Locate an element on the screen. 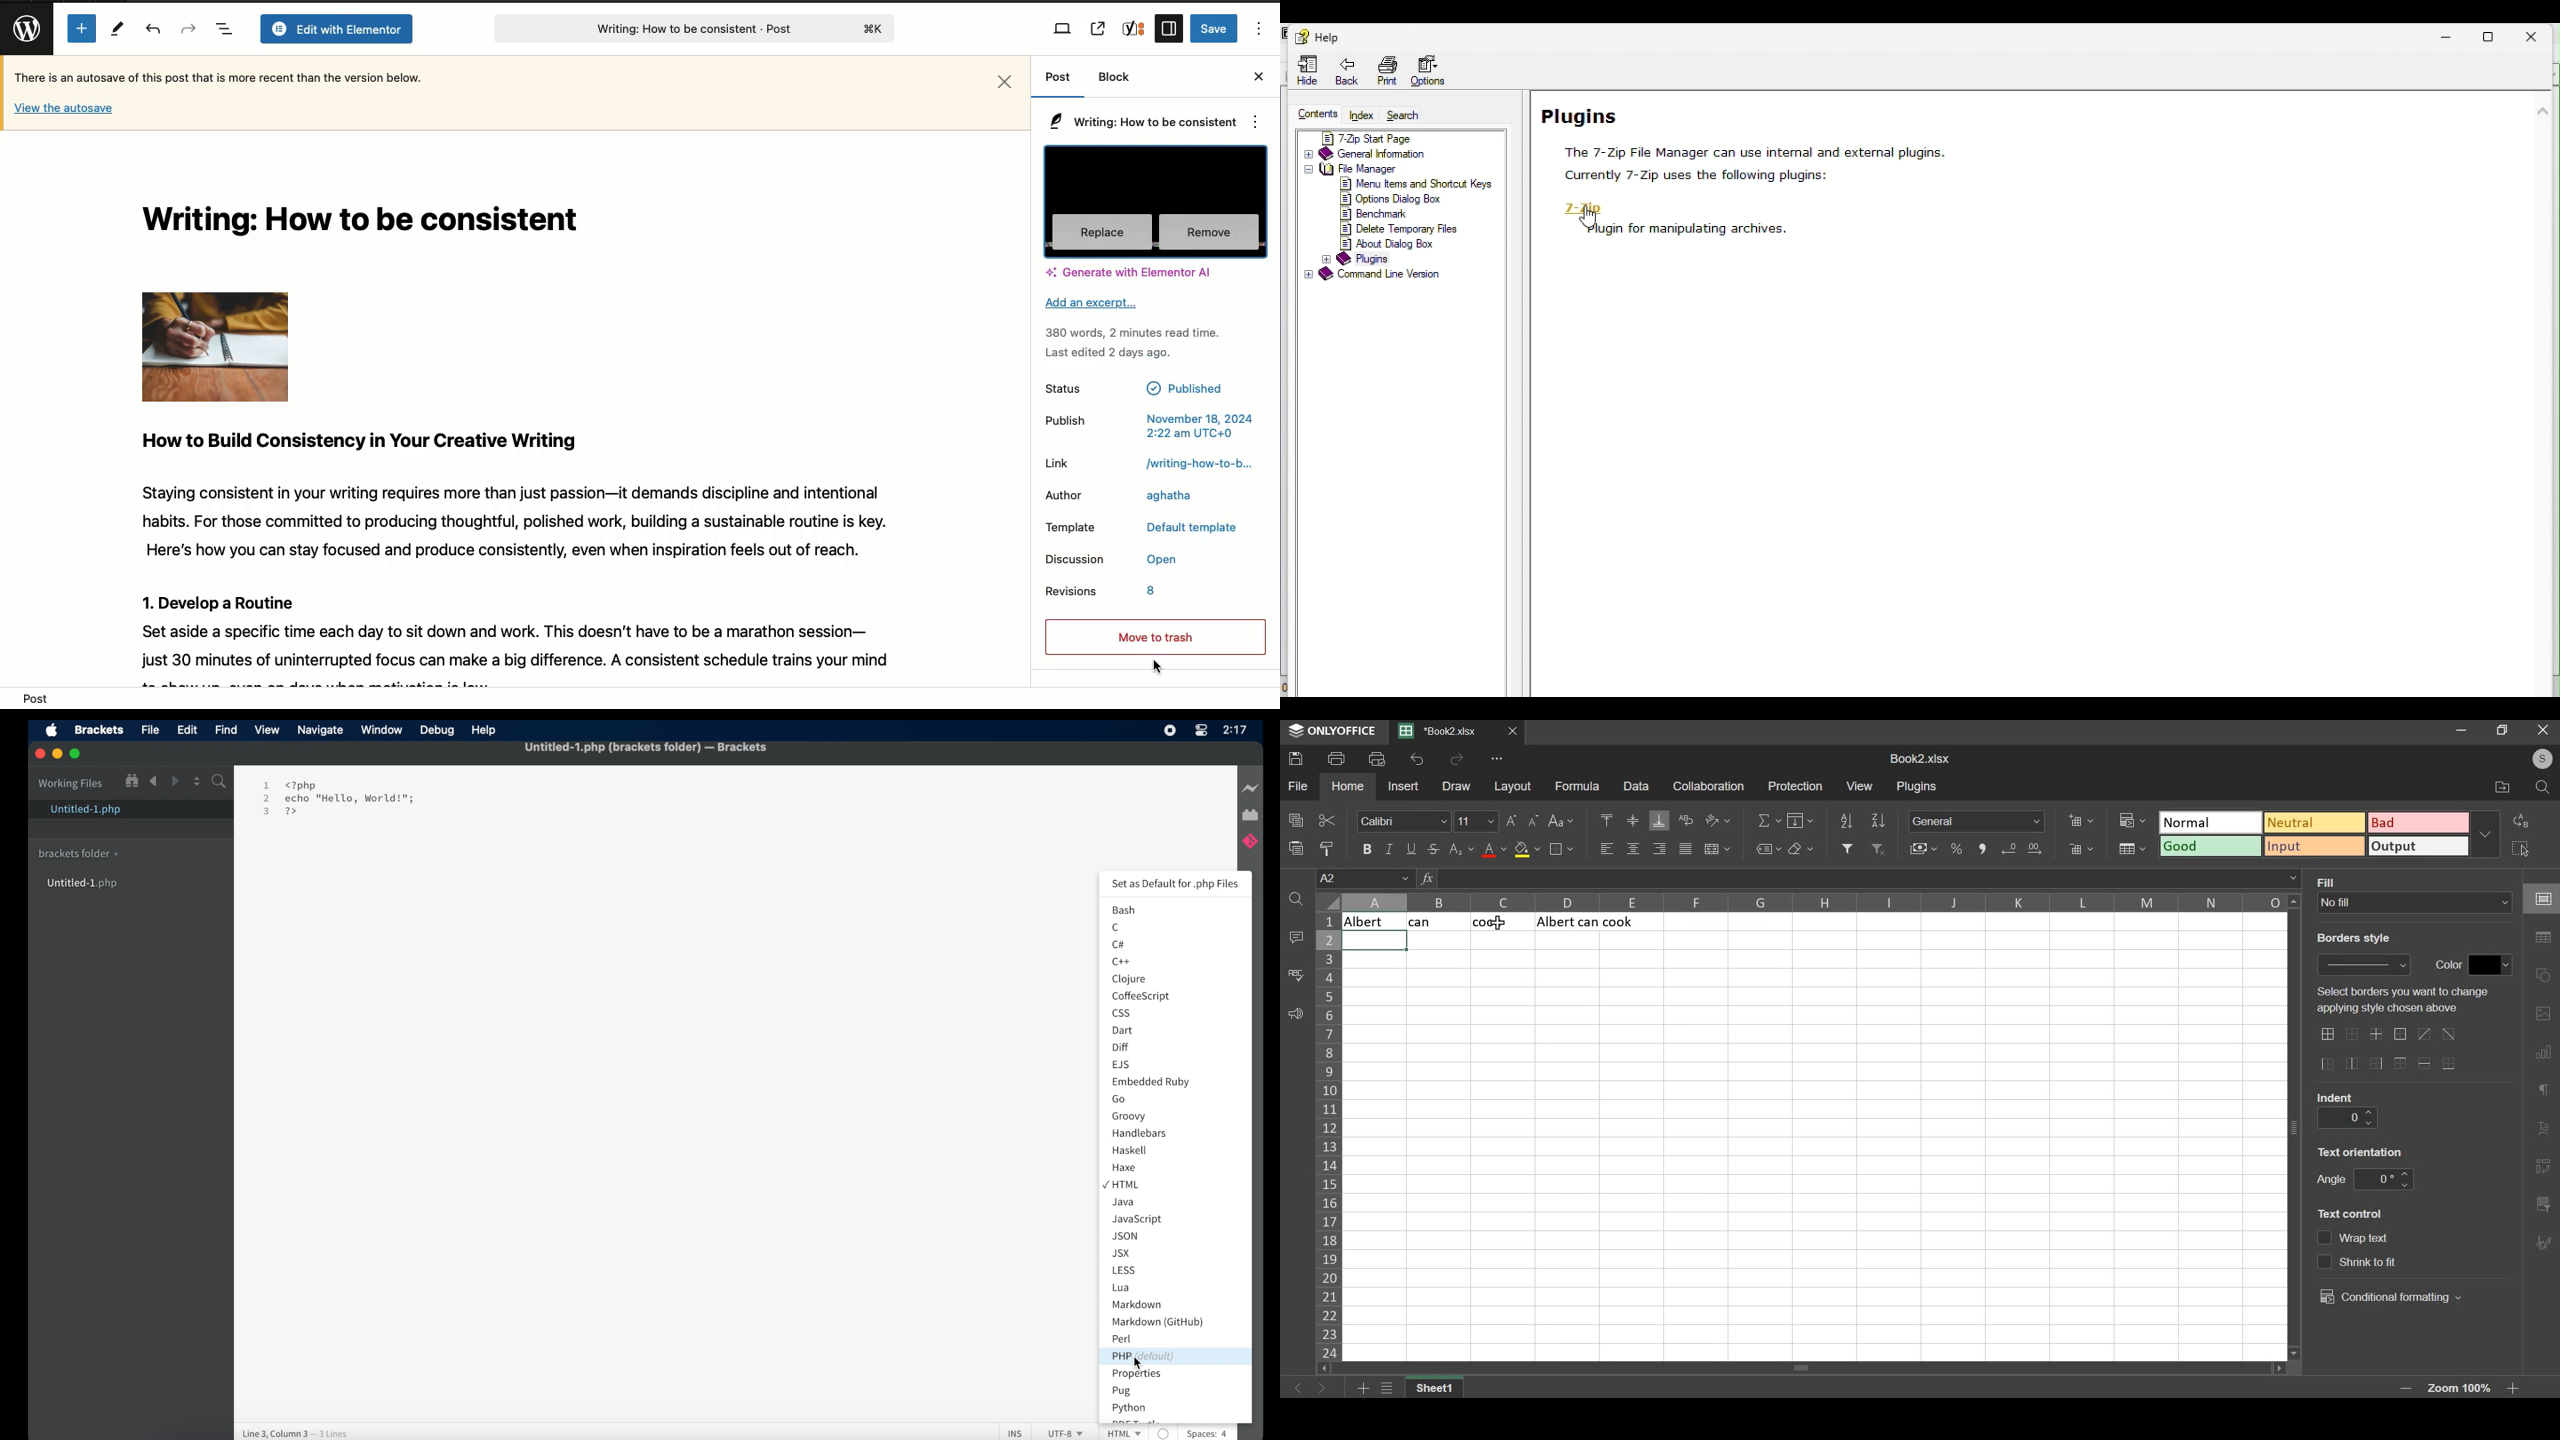 The height and width of the screenshot is (1456, 2576). css is located at coordinates (1122, 1013).